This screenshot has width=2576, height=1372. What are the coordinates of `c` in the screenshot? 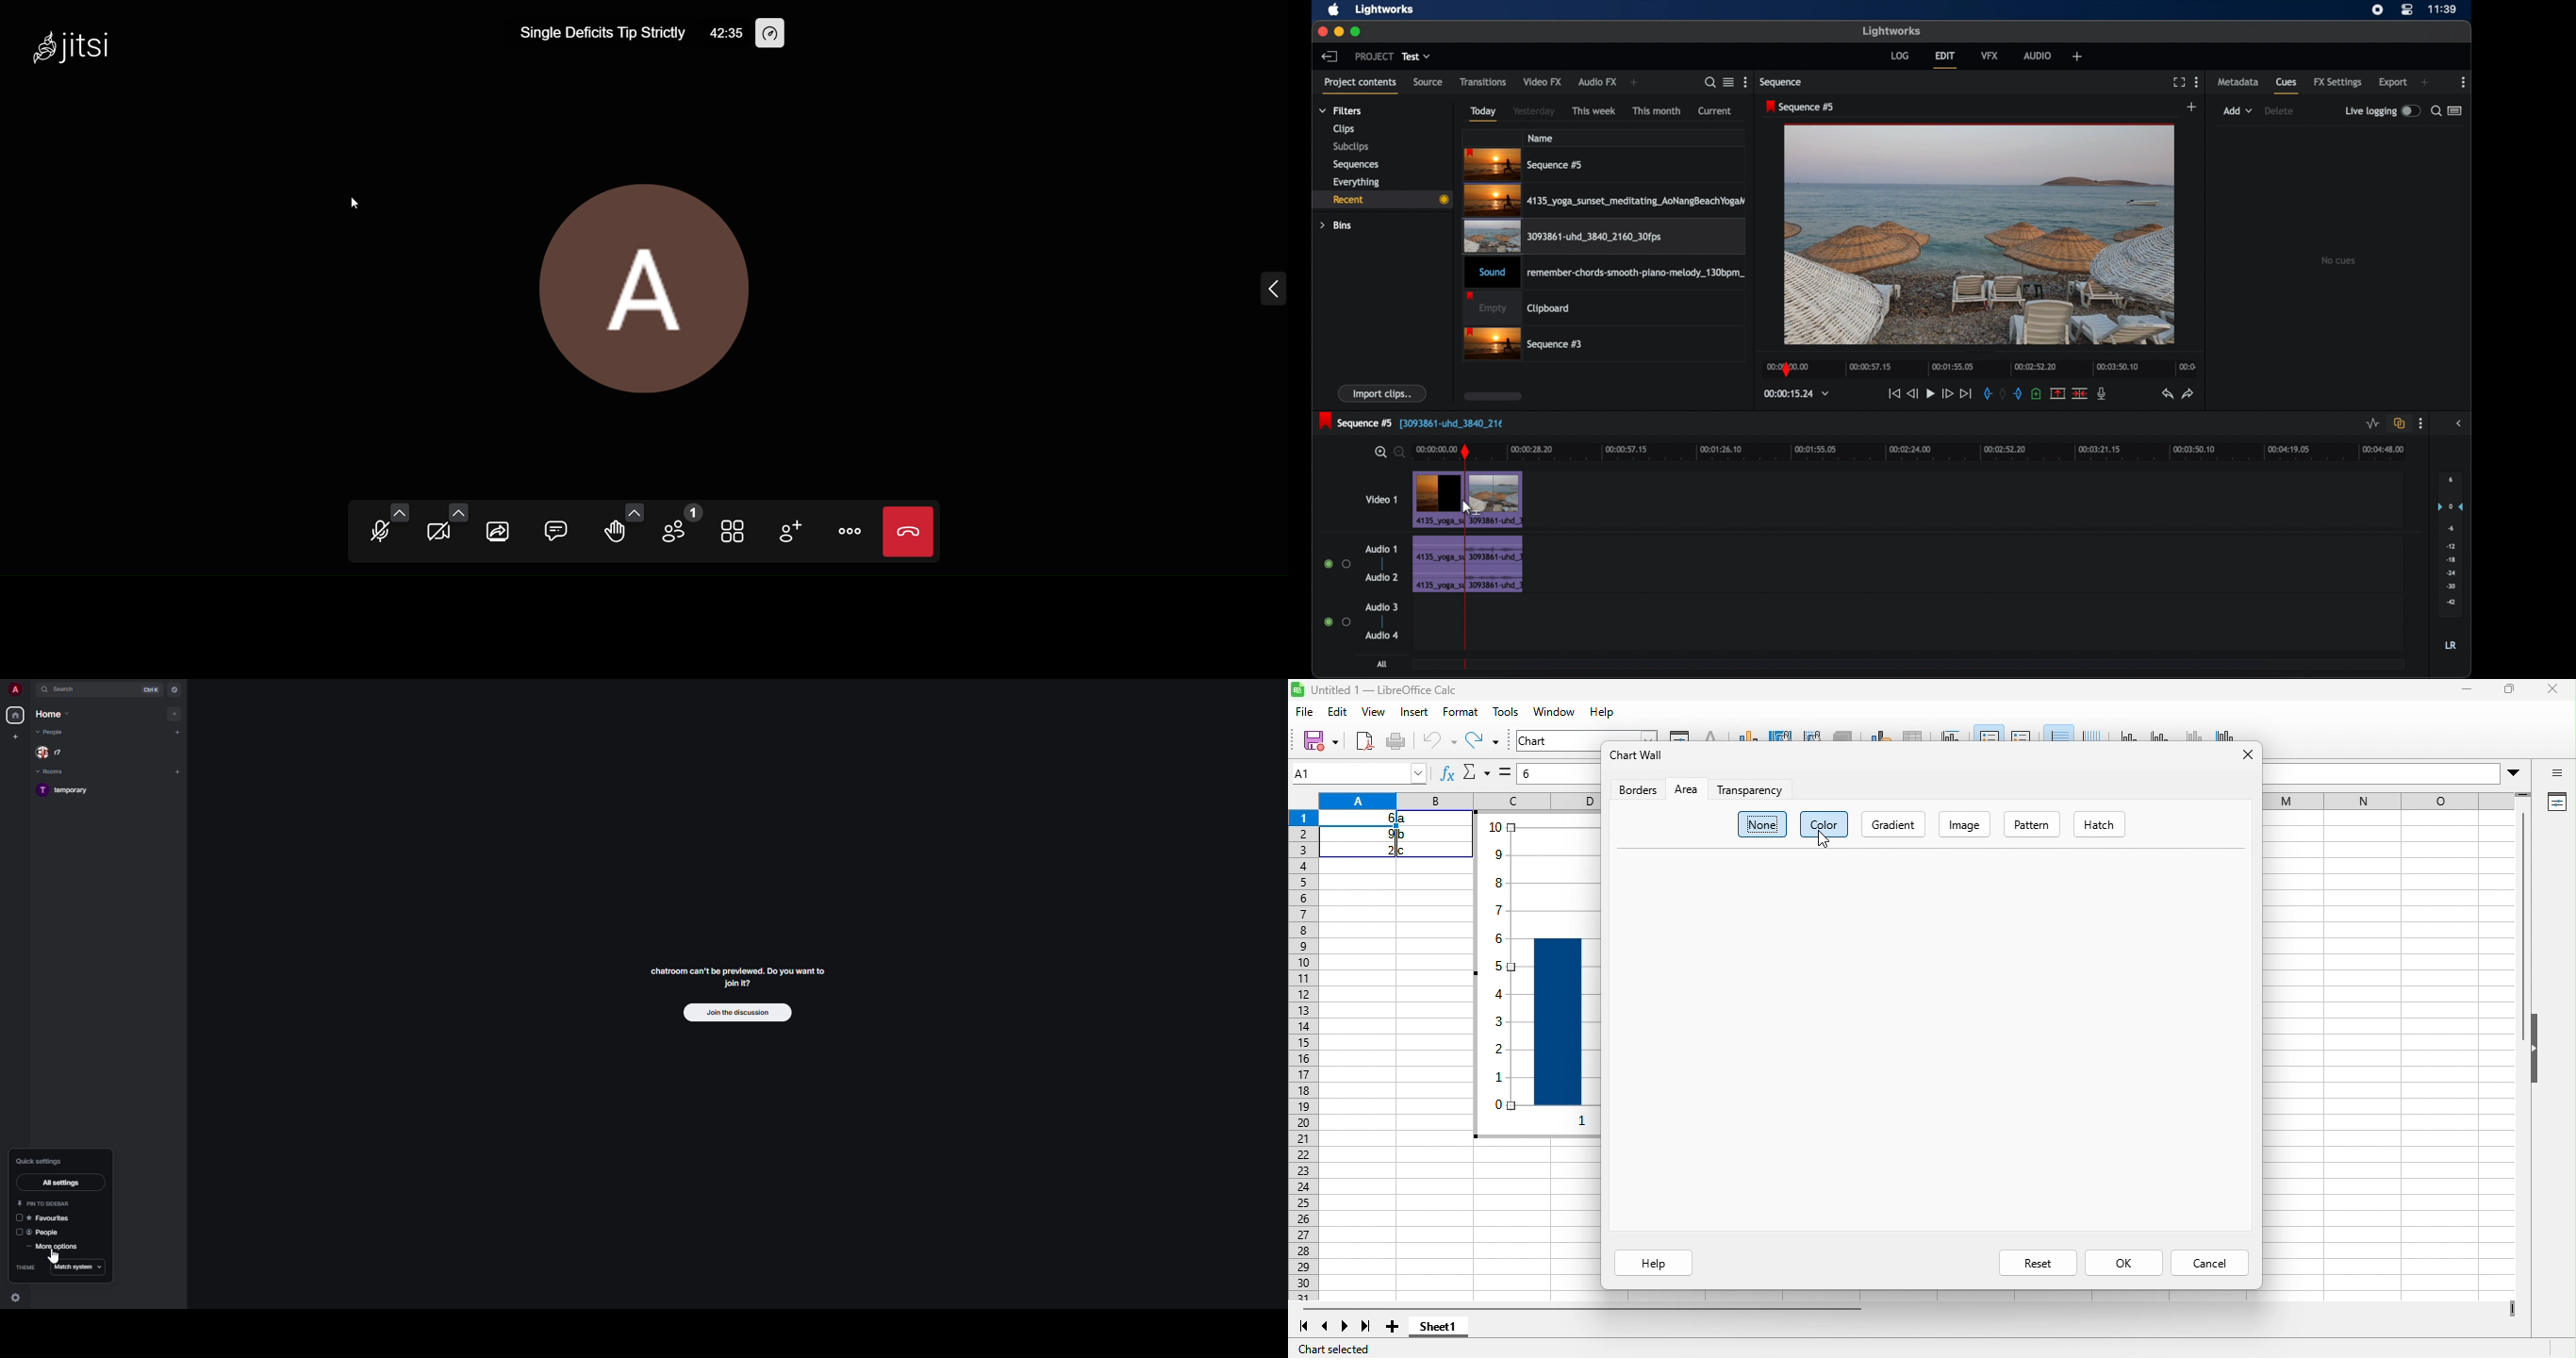 It's located at (1405, 851).